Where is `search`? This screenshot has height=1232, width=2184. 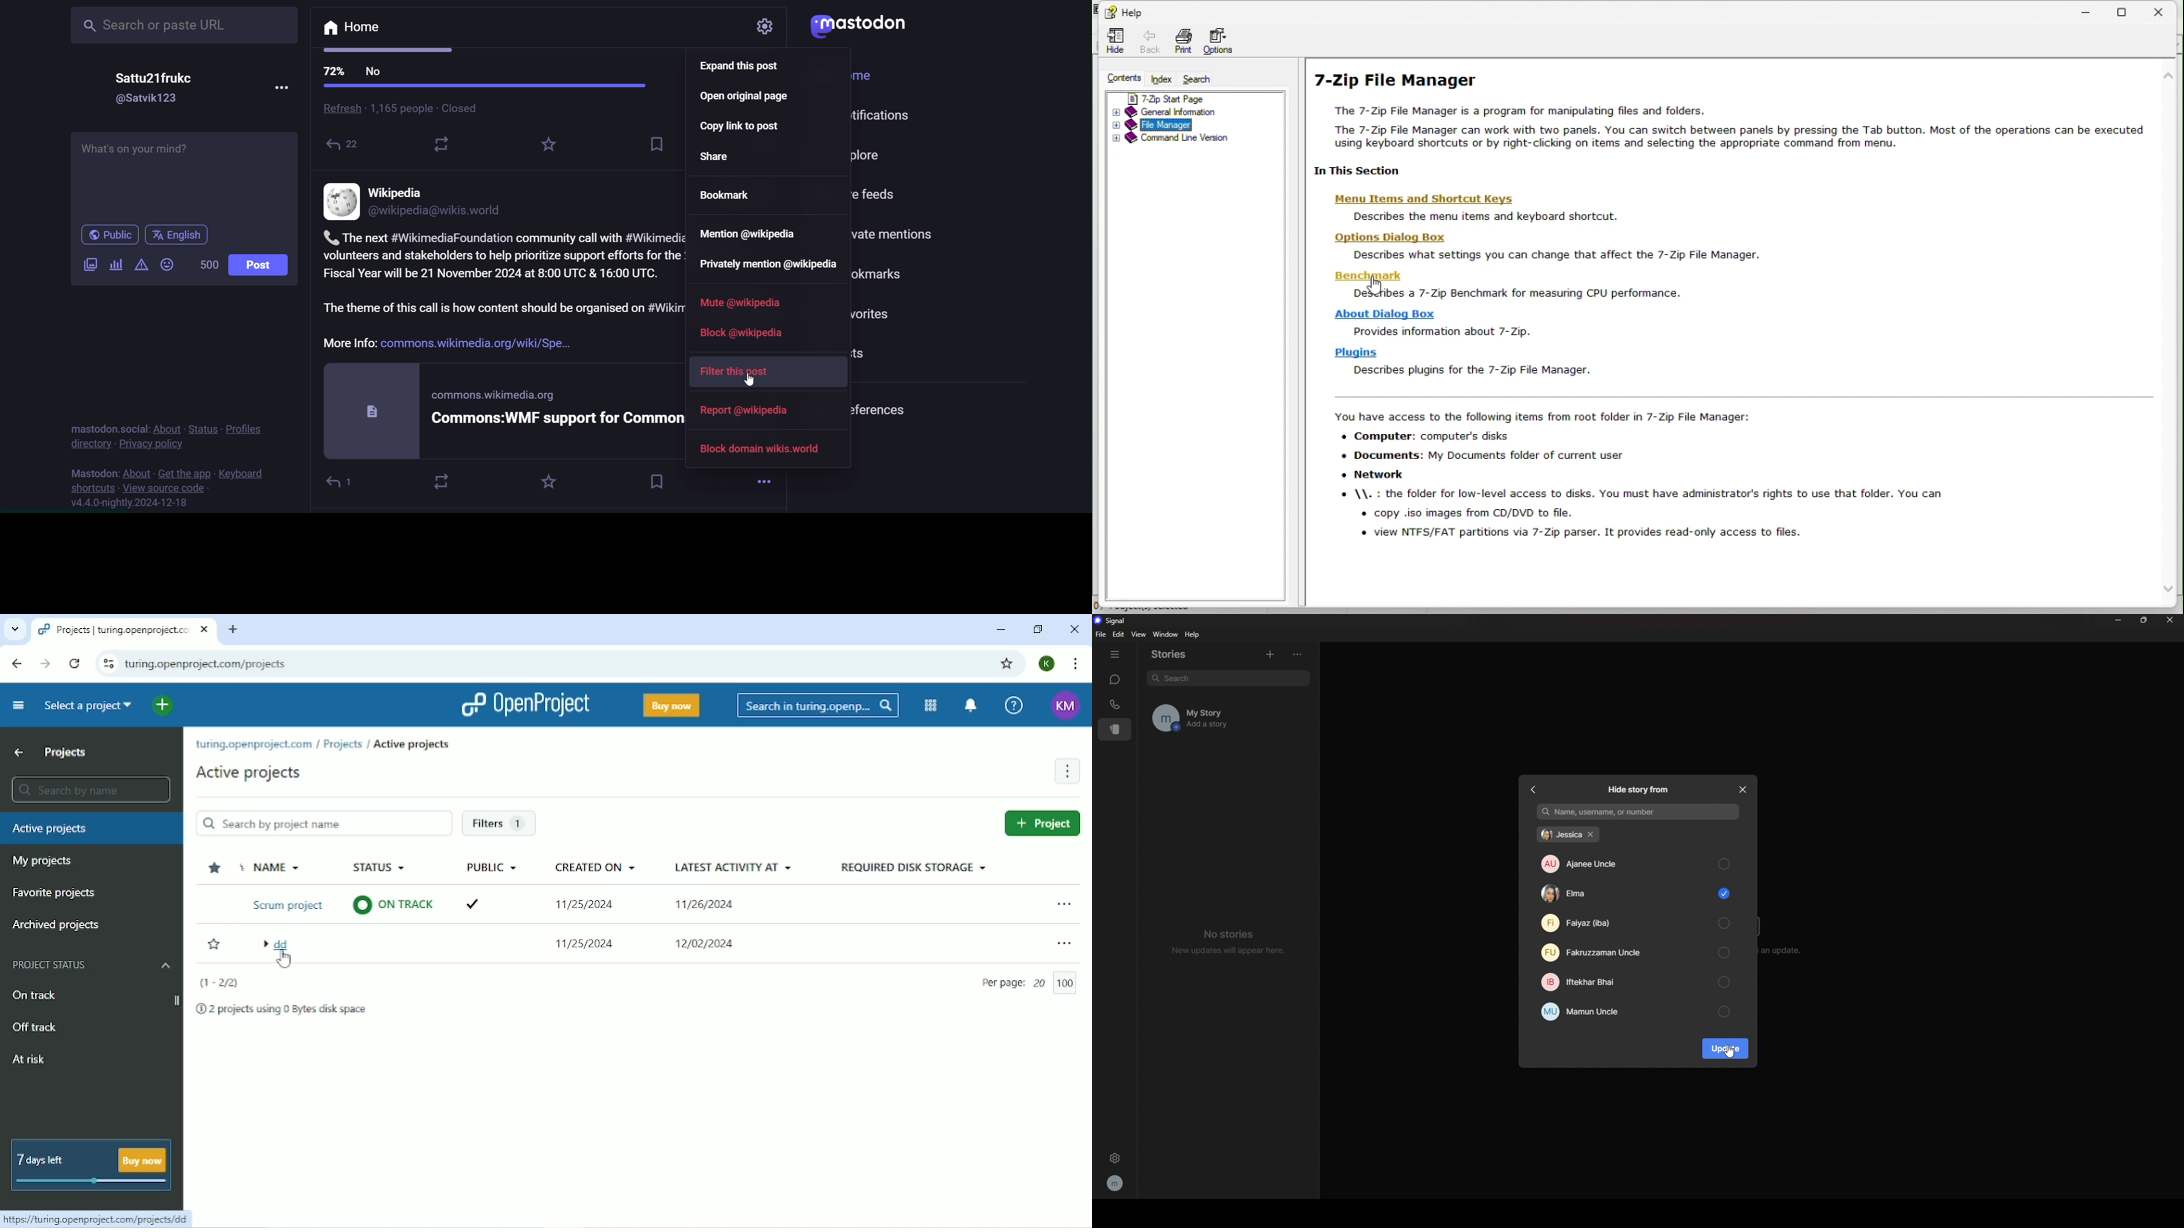
search is located at coordinates (186, 24).